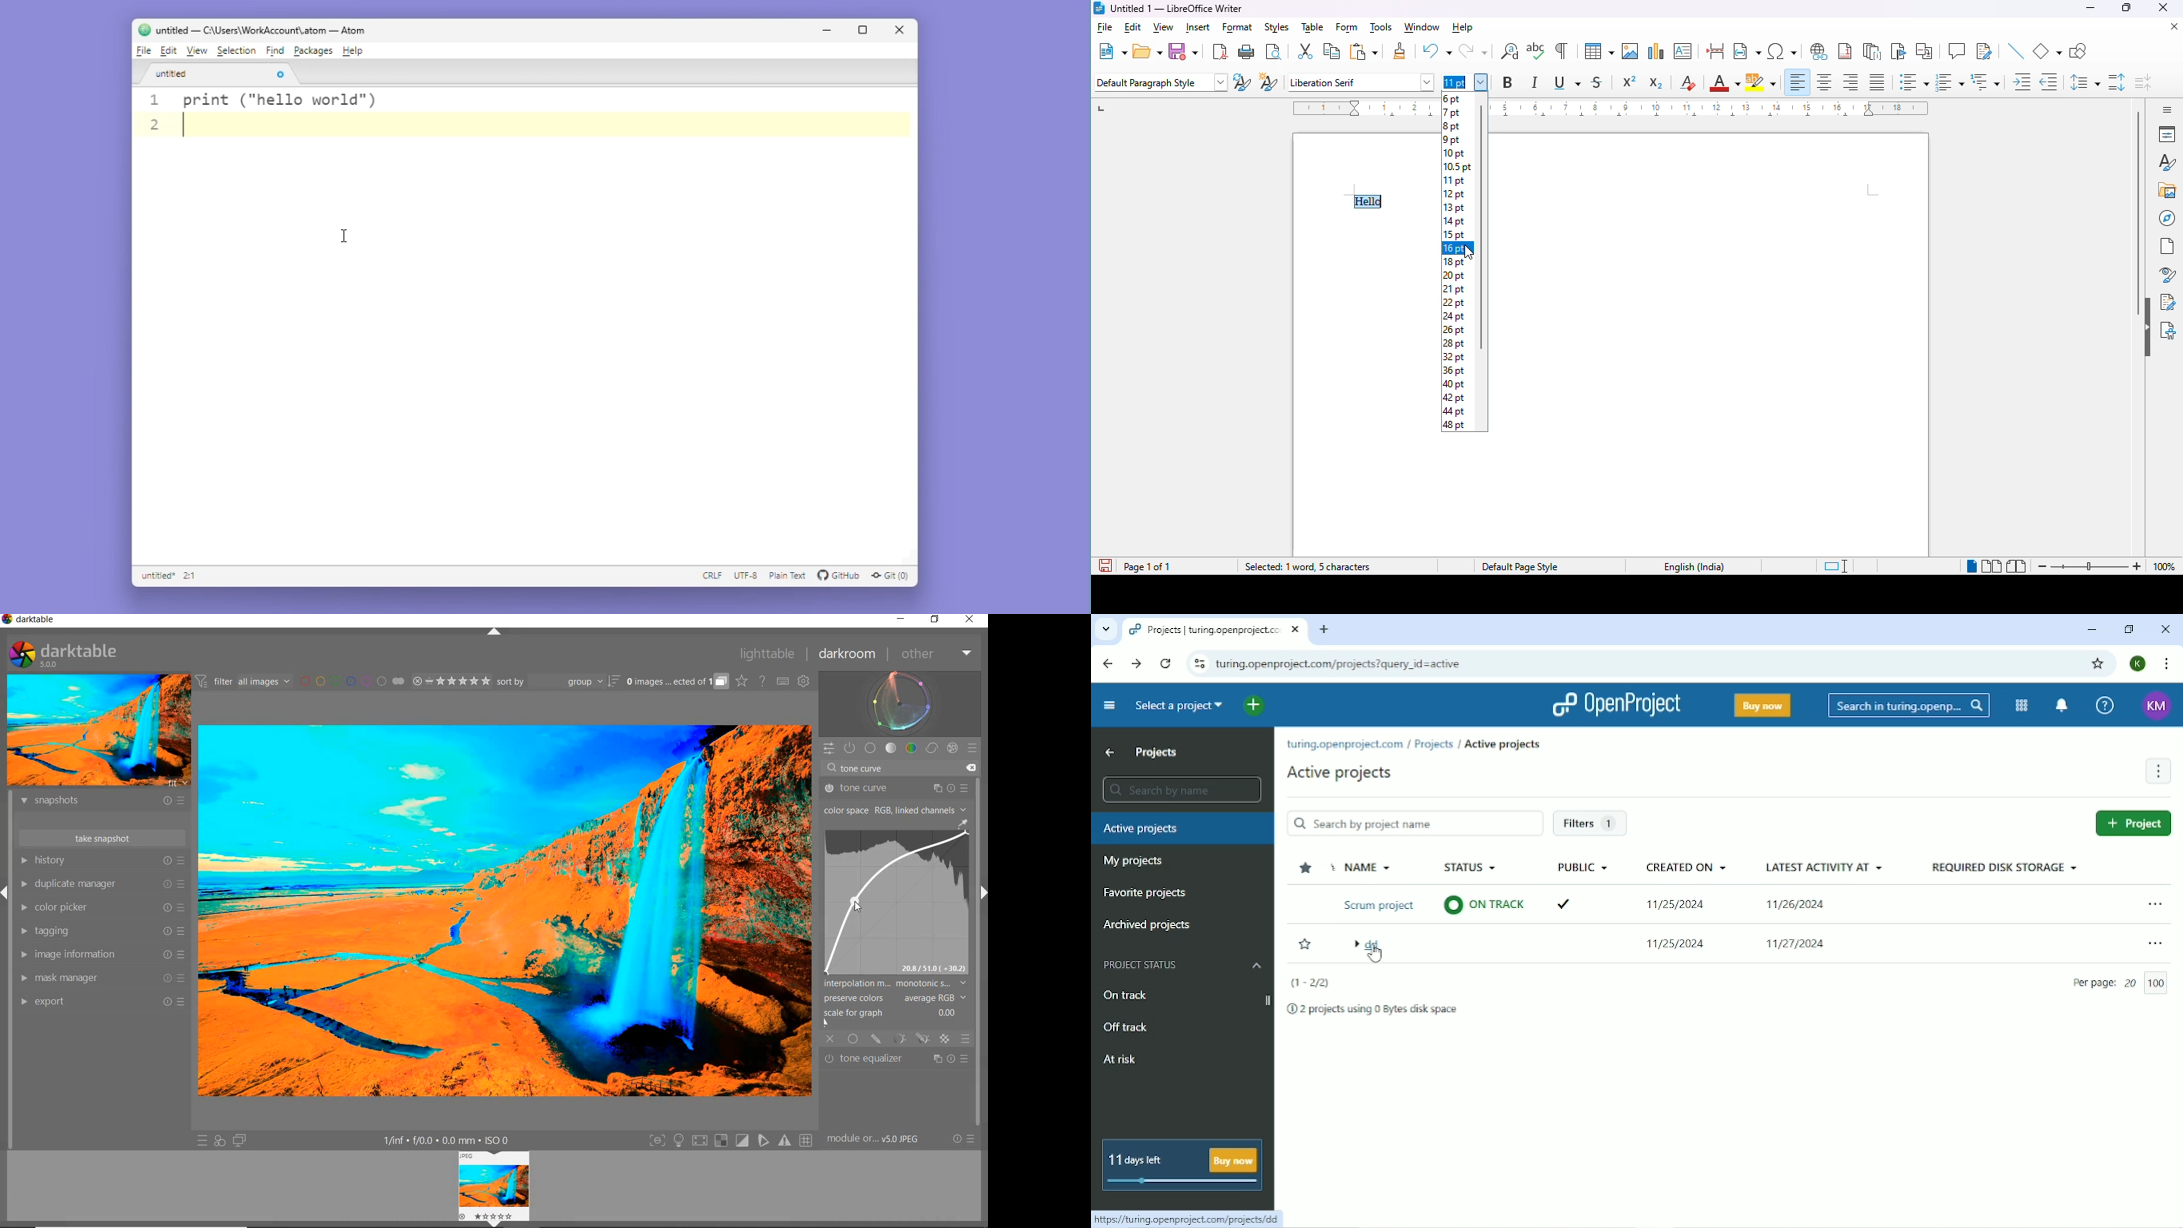 The image size is (2184, 1232). I want to click on 26 pt, so click(1452, 331).